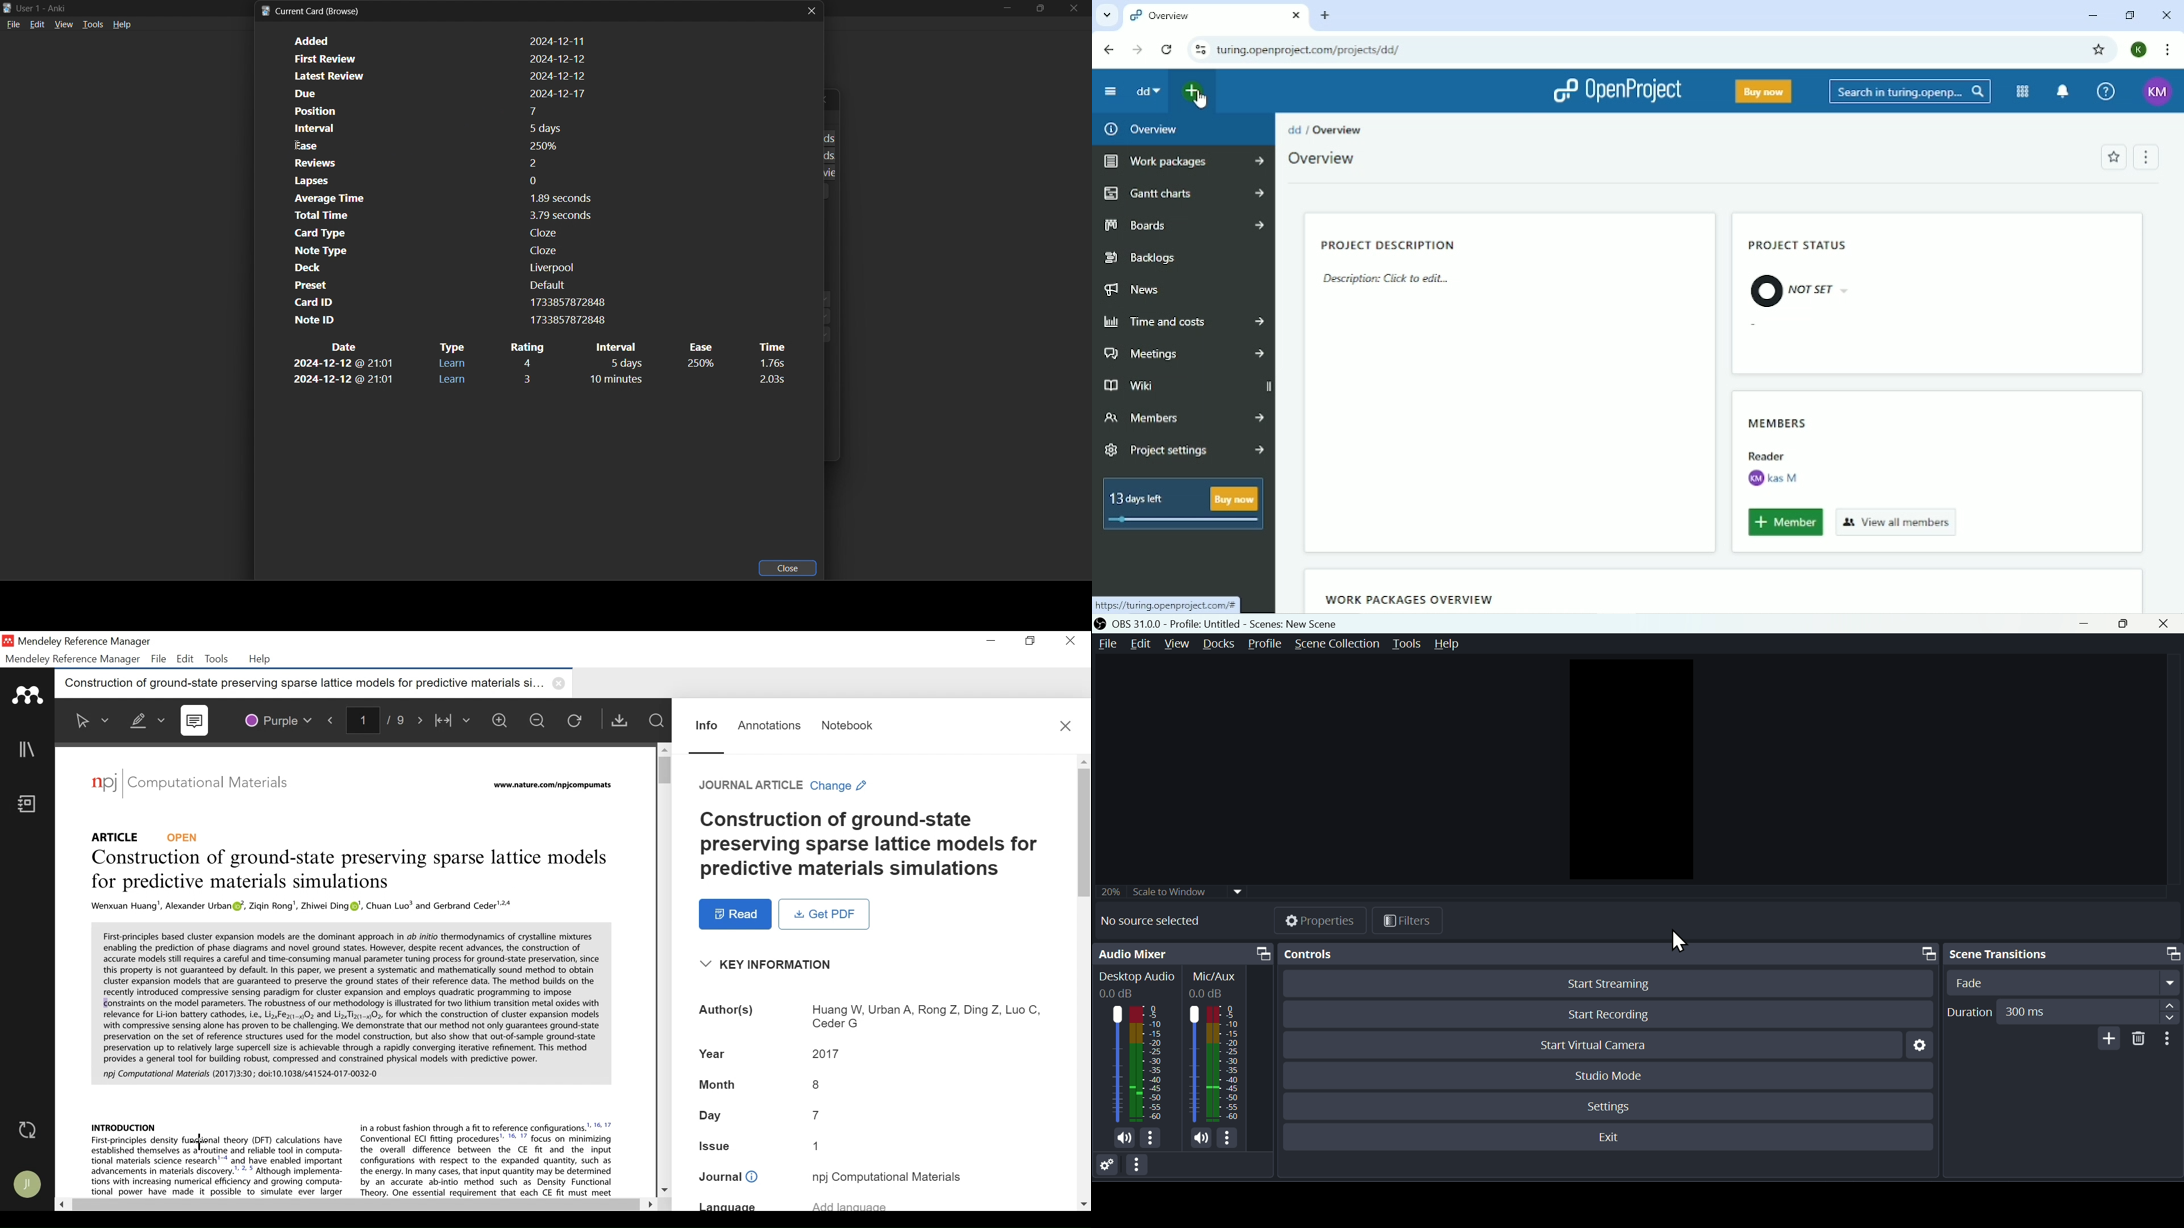 The height and width of the screenshot is (1232, 2184). What do you see at coordinates (2169, 624) in the screenshot?
I see `Close` at bounding box center [2169, 624].